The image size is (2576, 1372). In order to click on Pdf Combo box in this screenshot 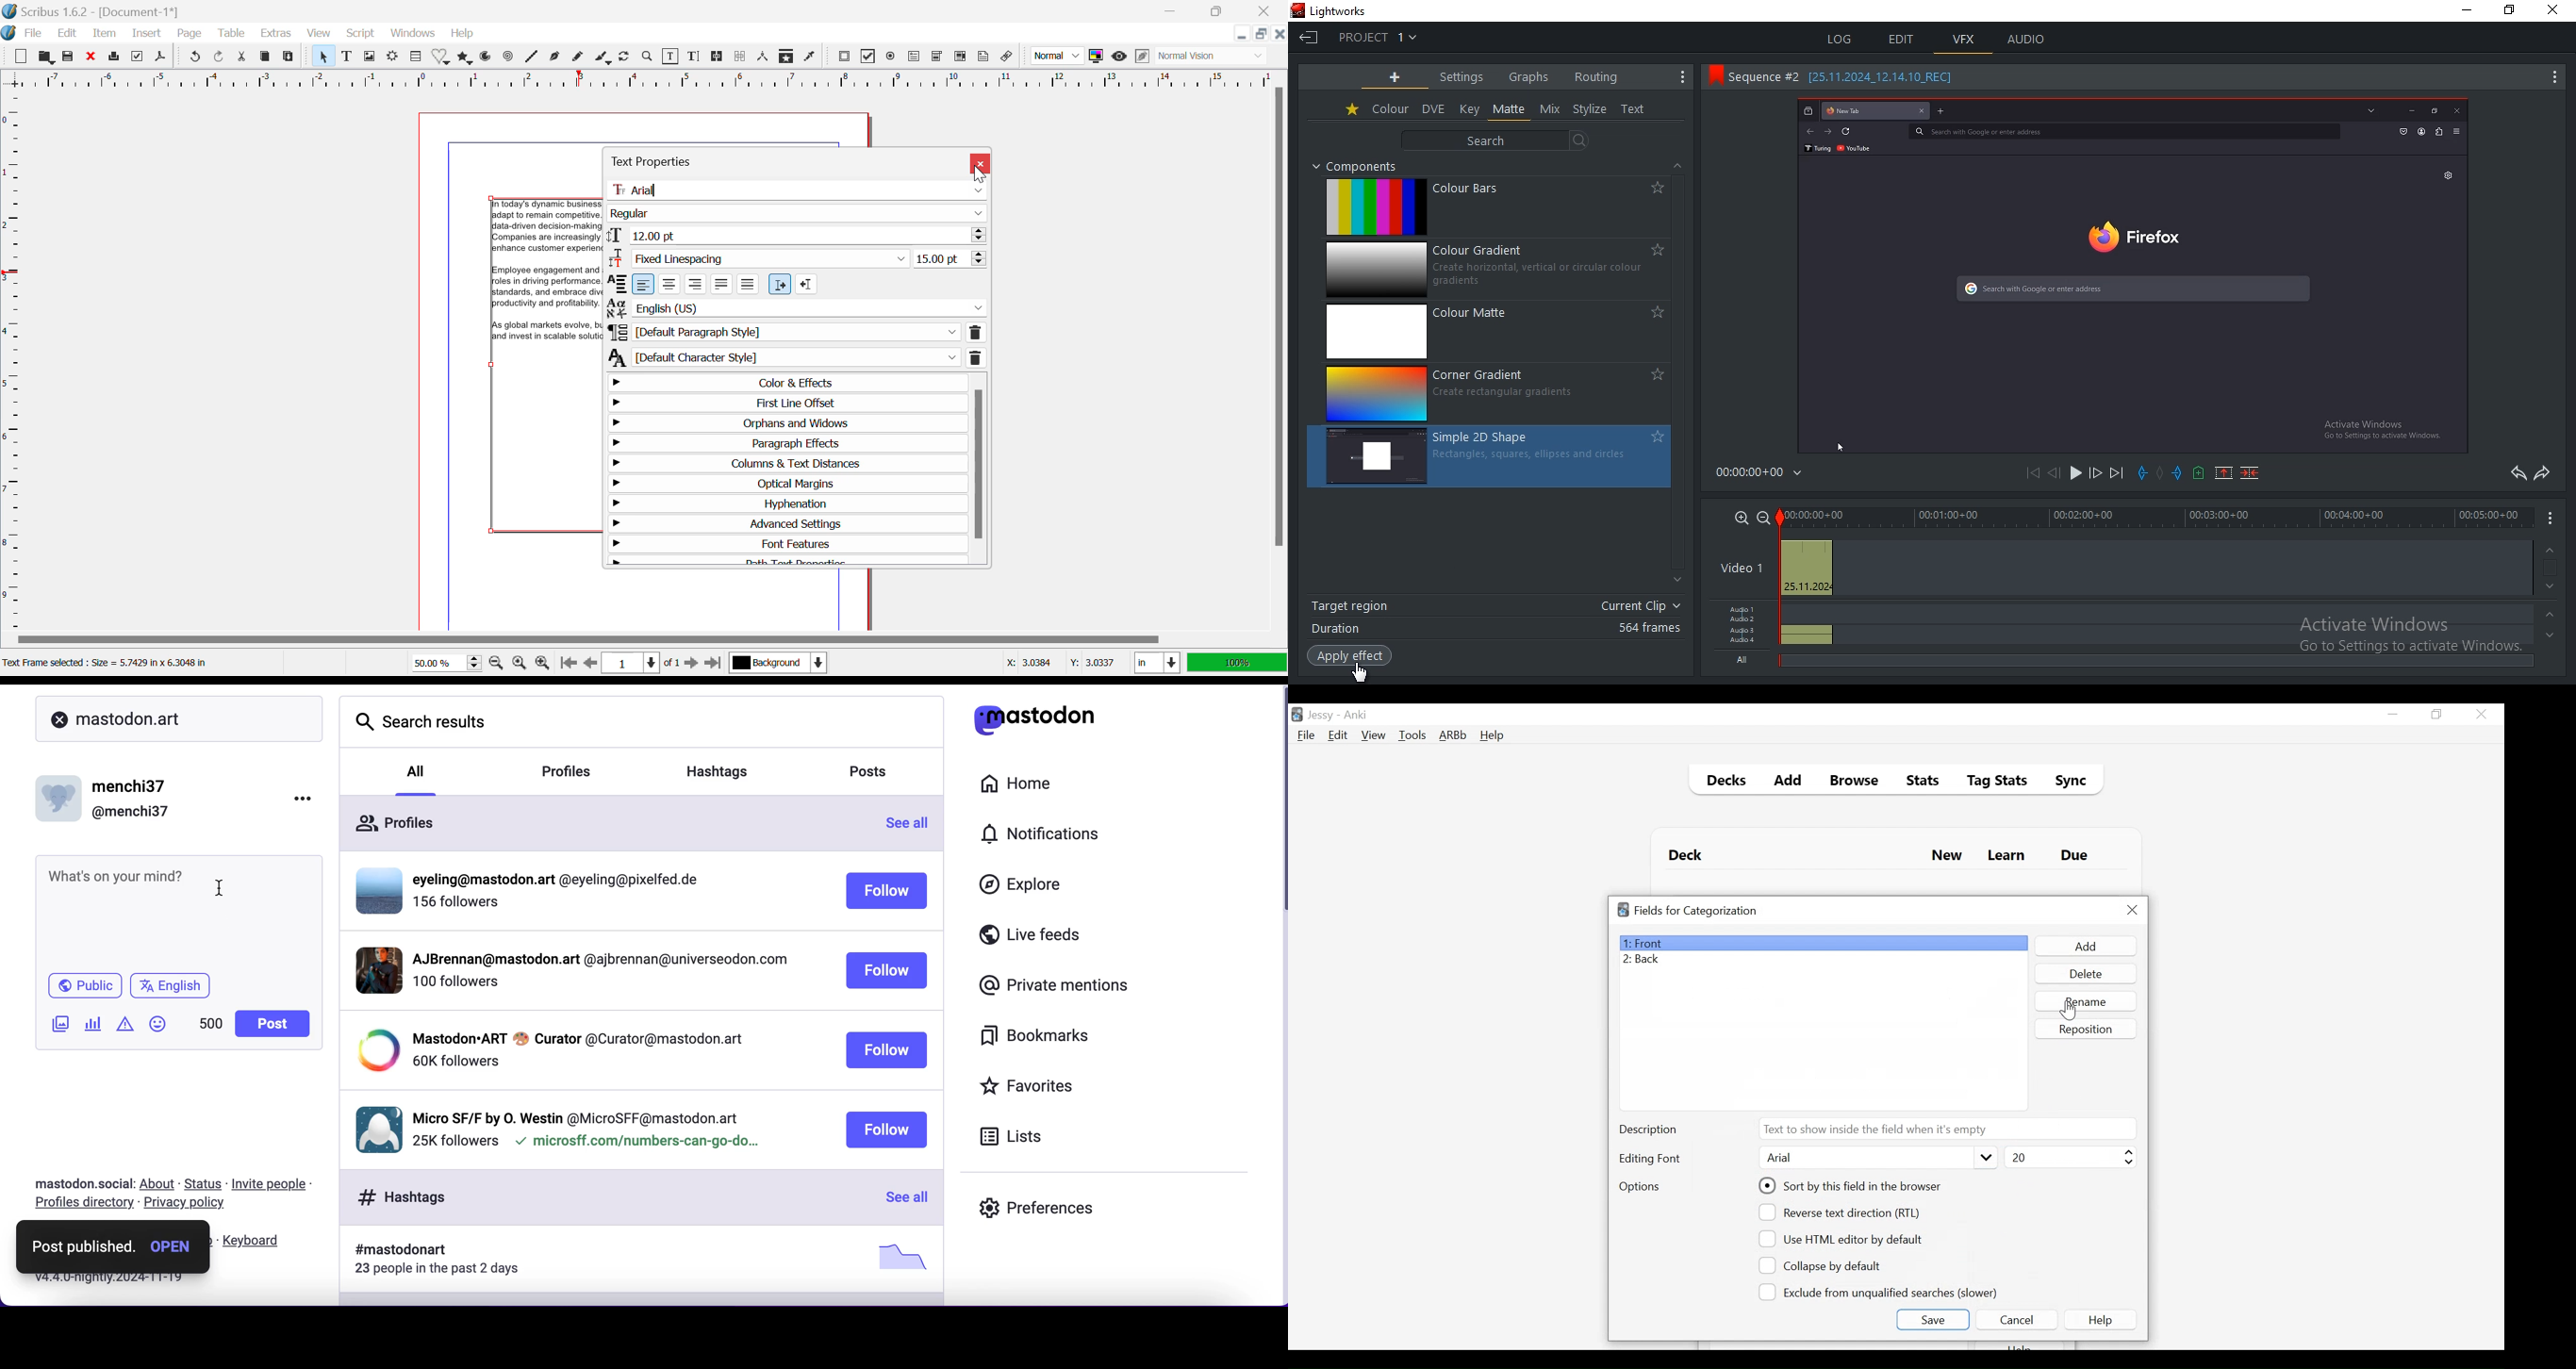, I will do `click(938, 54)`.